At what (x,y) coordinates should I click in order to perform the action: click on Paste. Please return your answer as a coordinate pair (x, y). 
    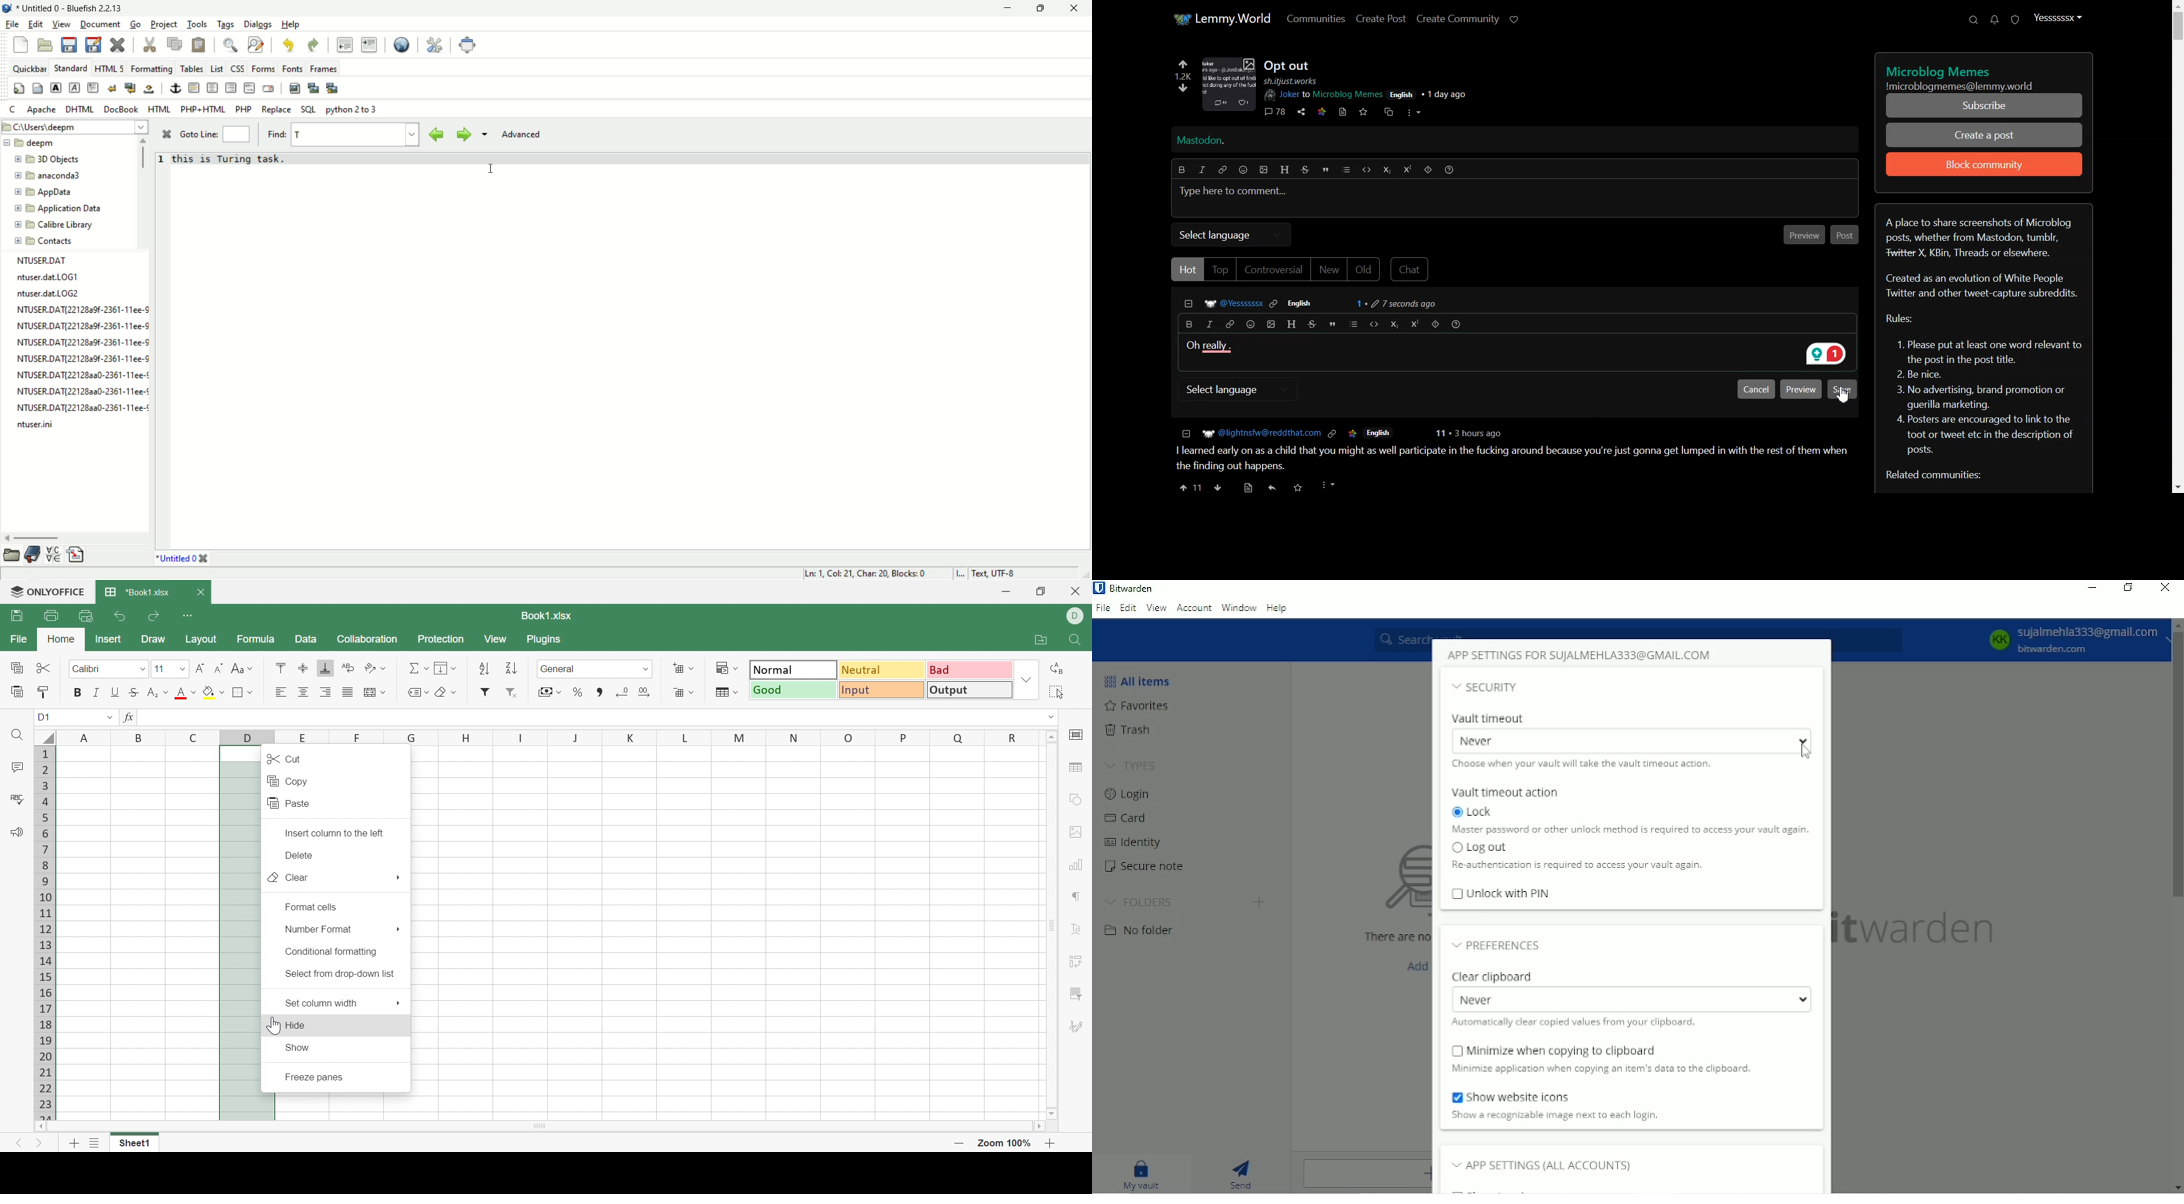
    Looking at the image, I should click on (14, 693).